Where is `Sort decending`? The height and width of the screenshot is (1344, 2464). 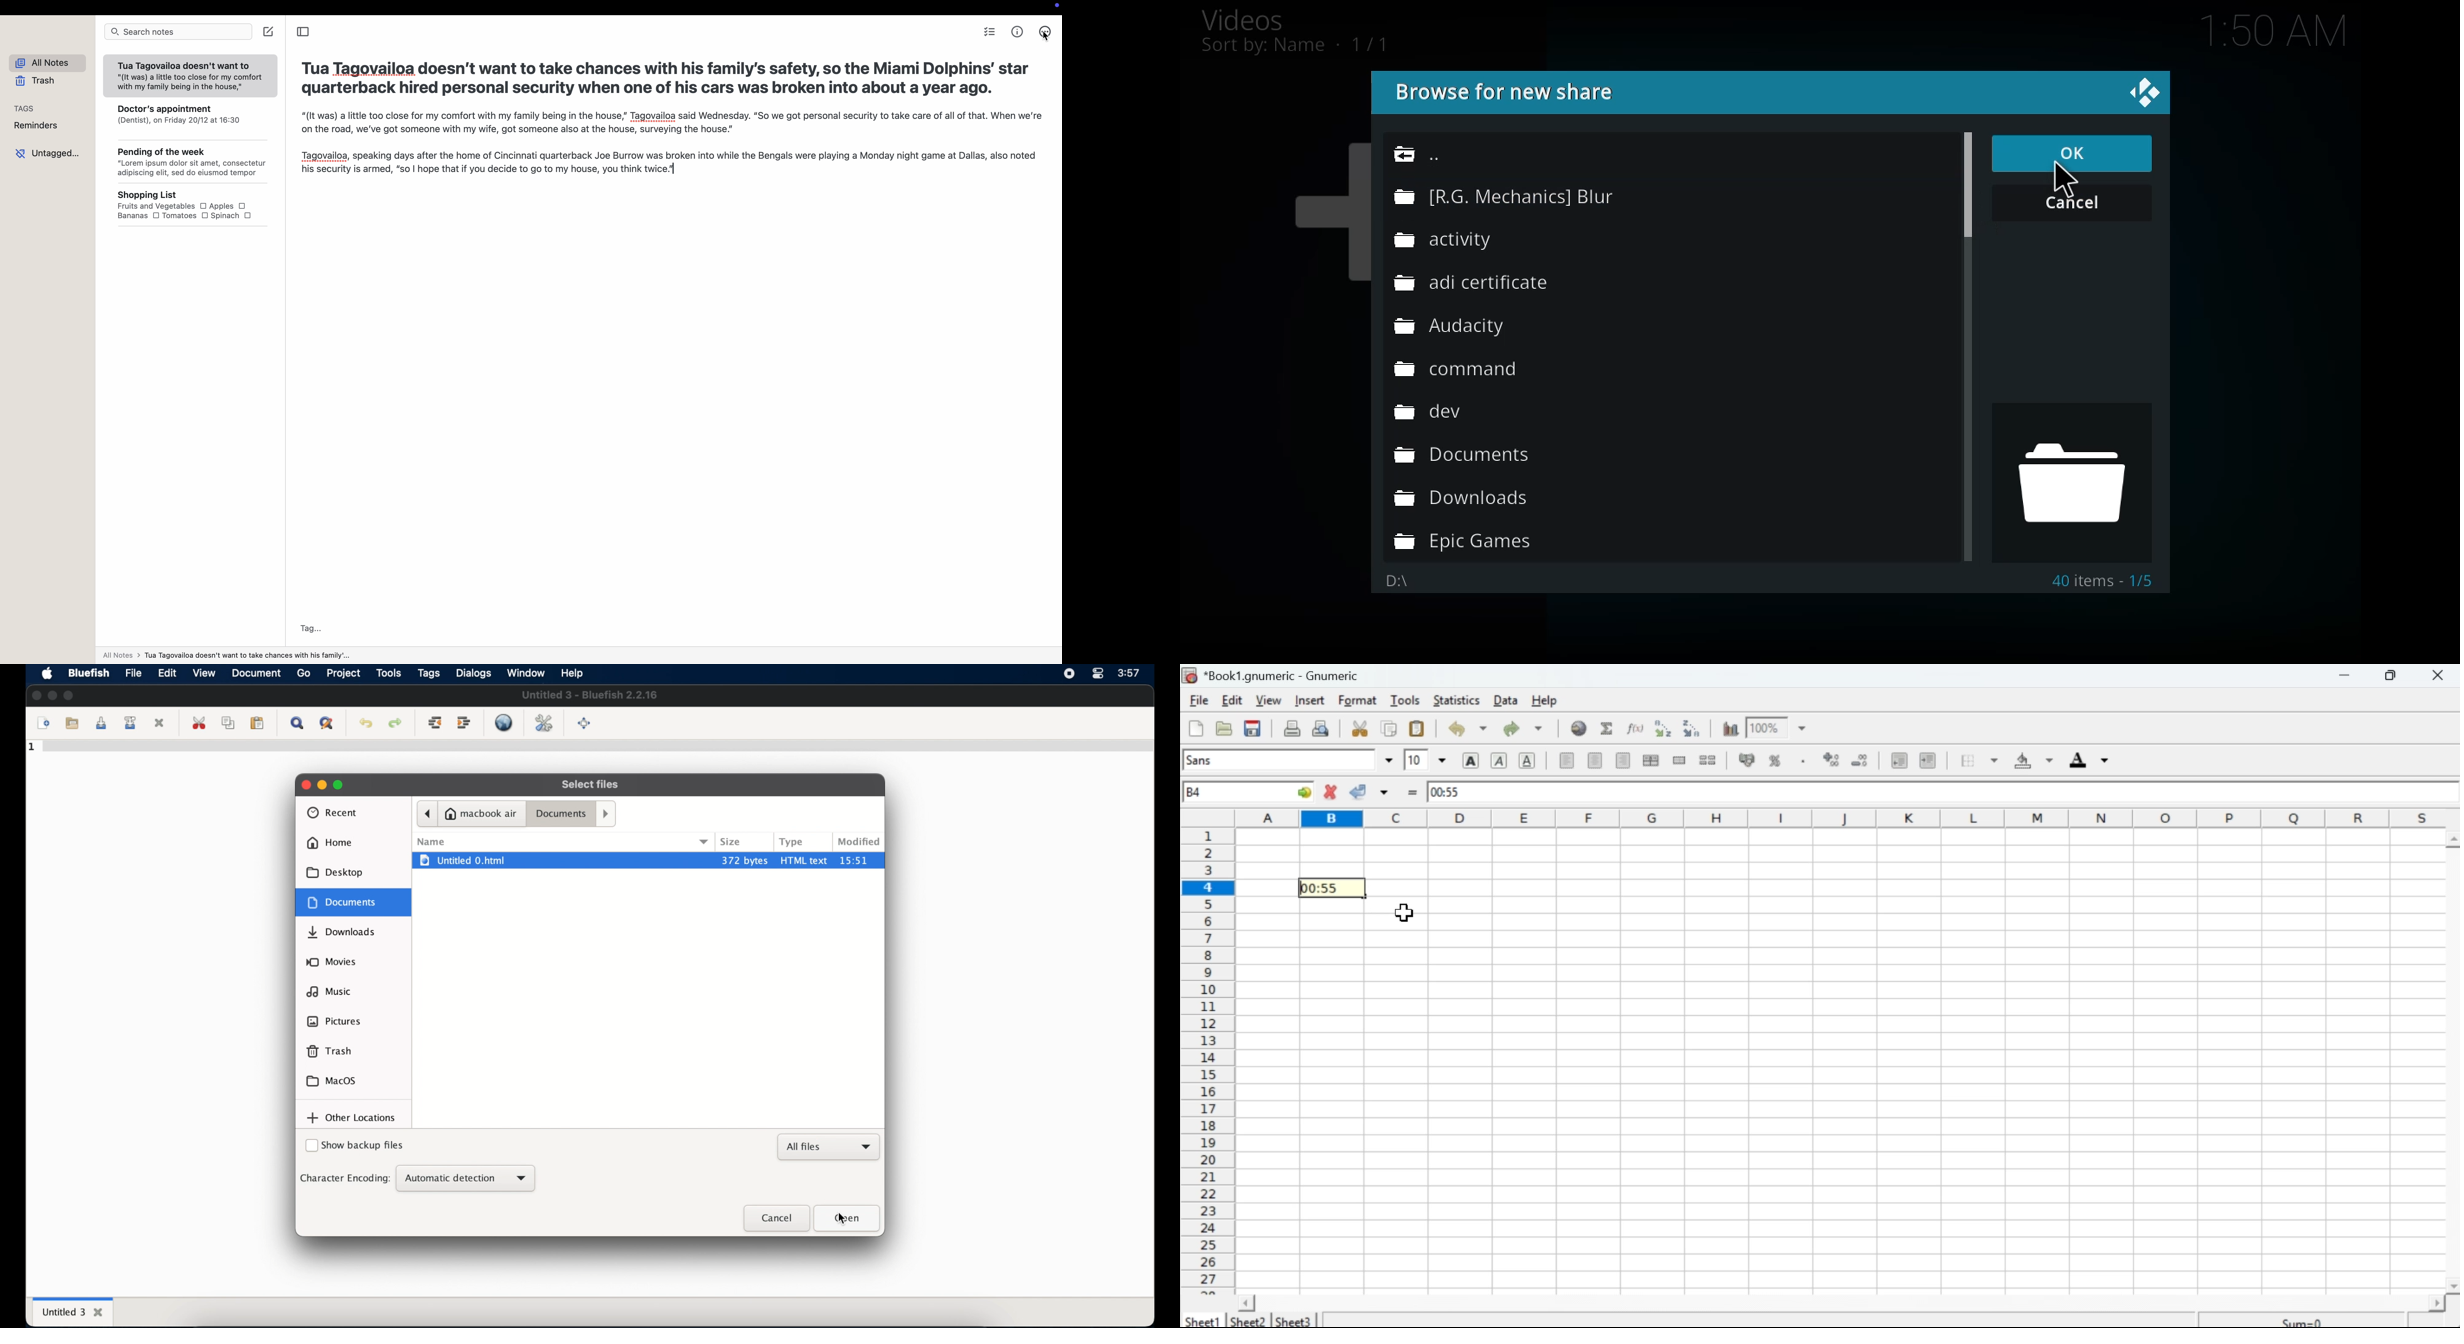 Sort decending is located at coordinates (1694, 728).